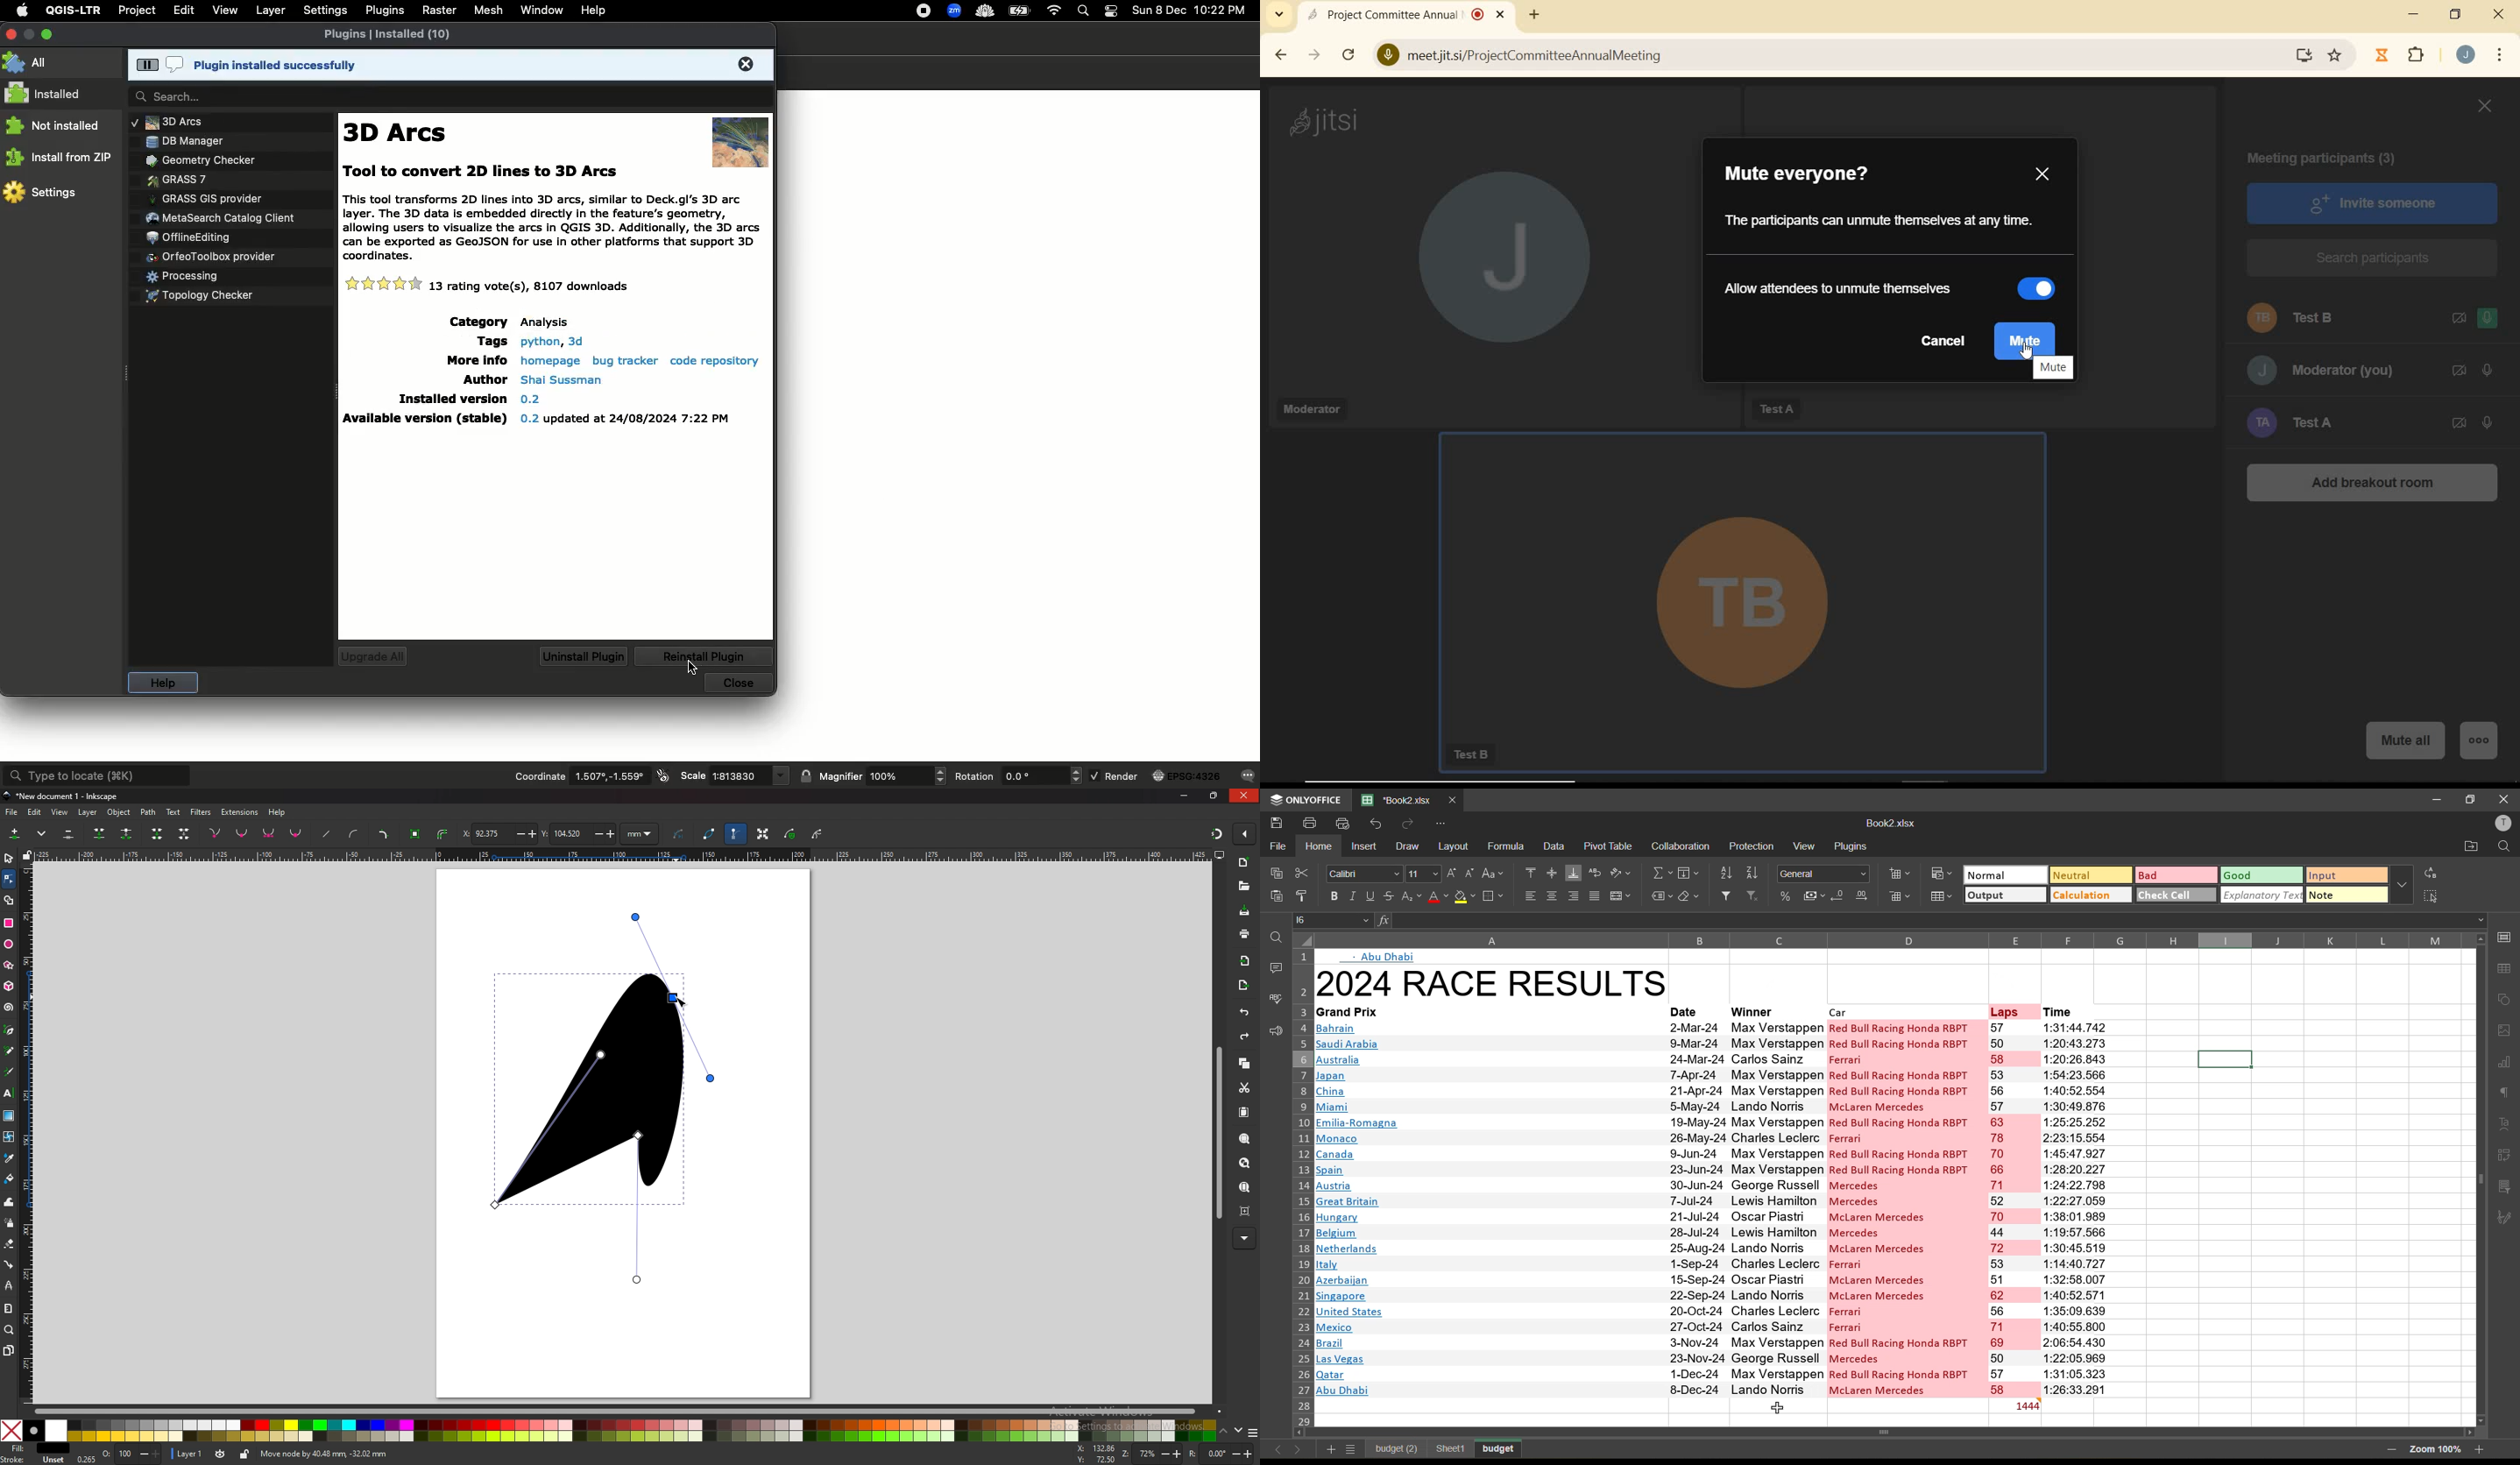 This screenshot has height=1484, width=2520. What do you see at coordinates (87, 813) in the screenshot?
I see `layer` at bounding box center [87, 813].